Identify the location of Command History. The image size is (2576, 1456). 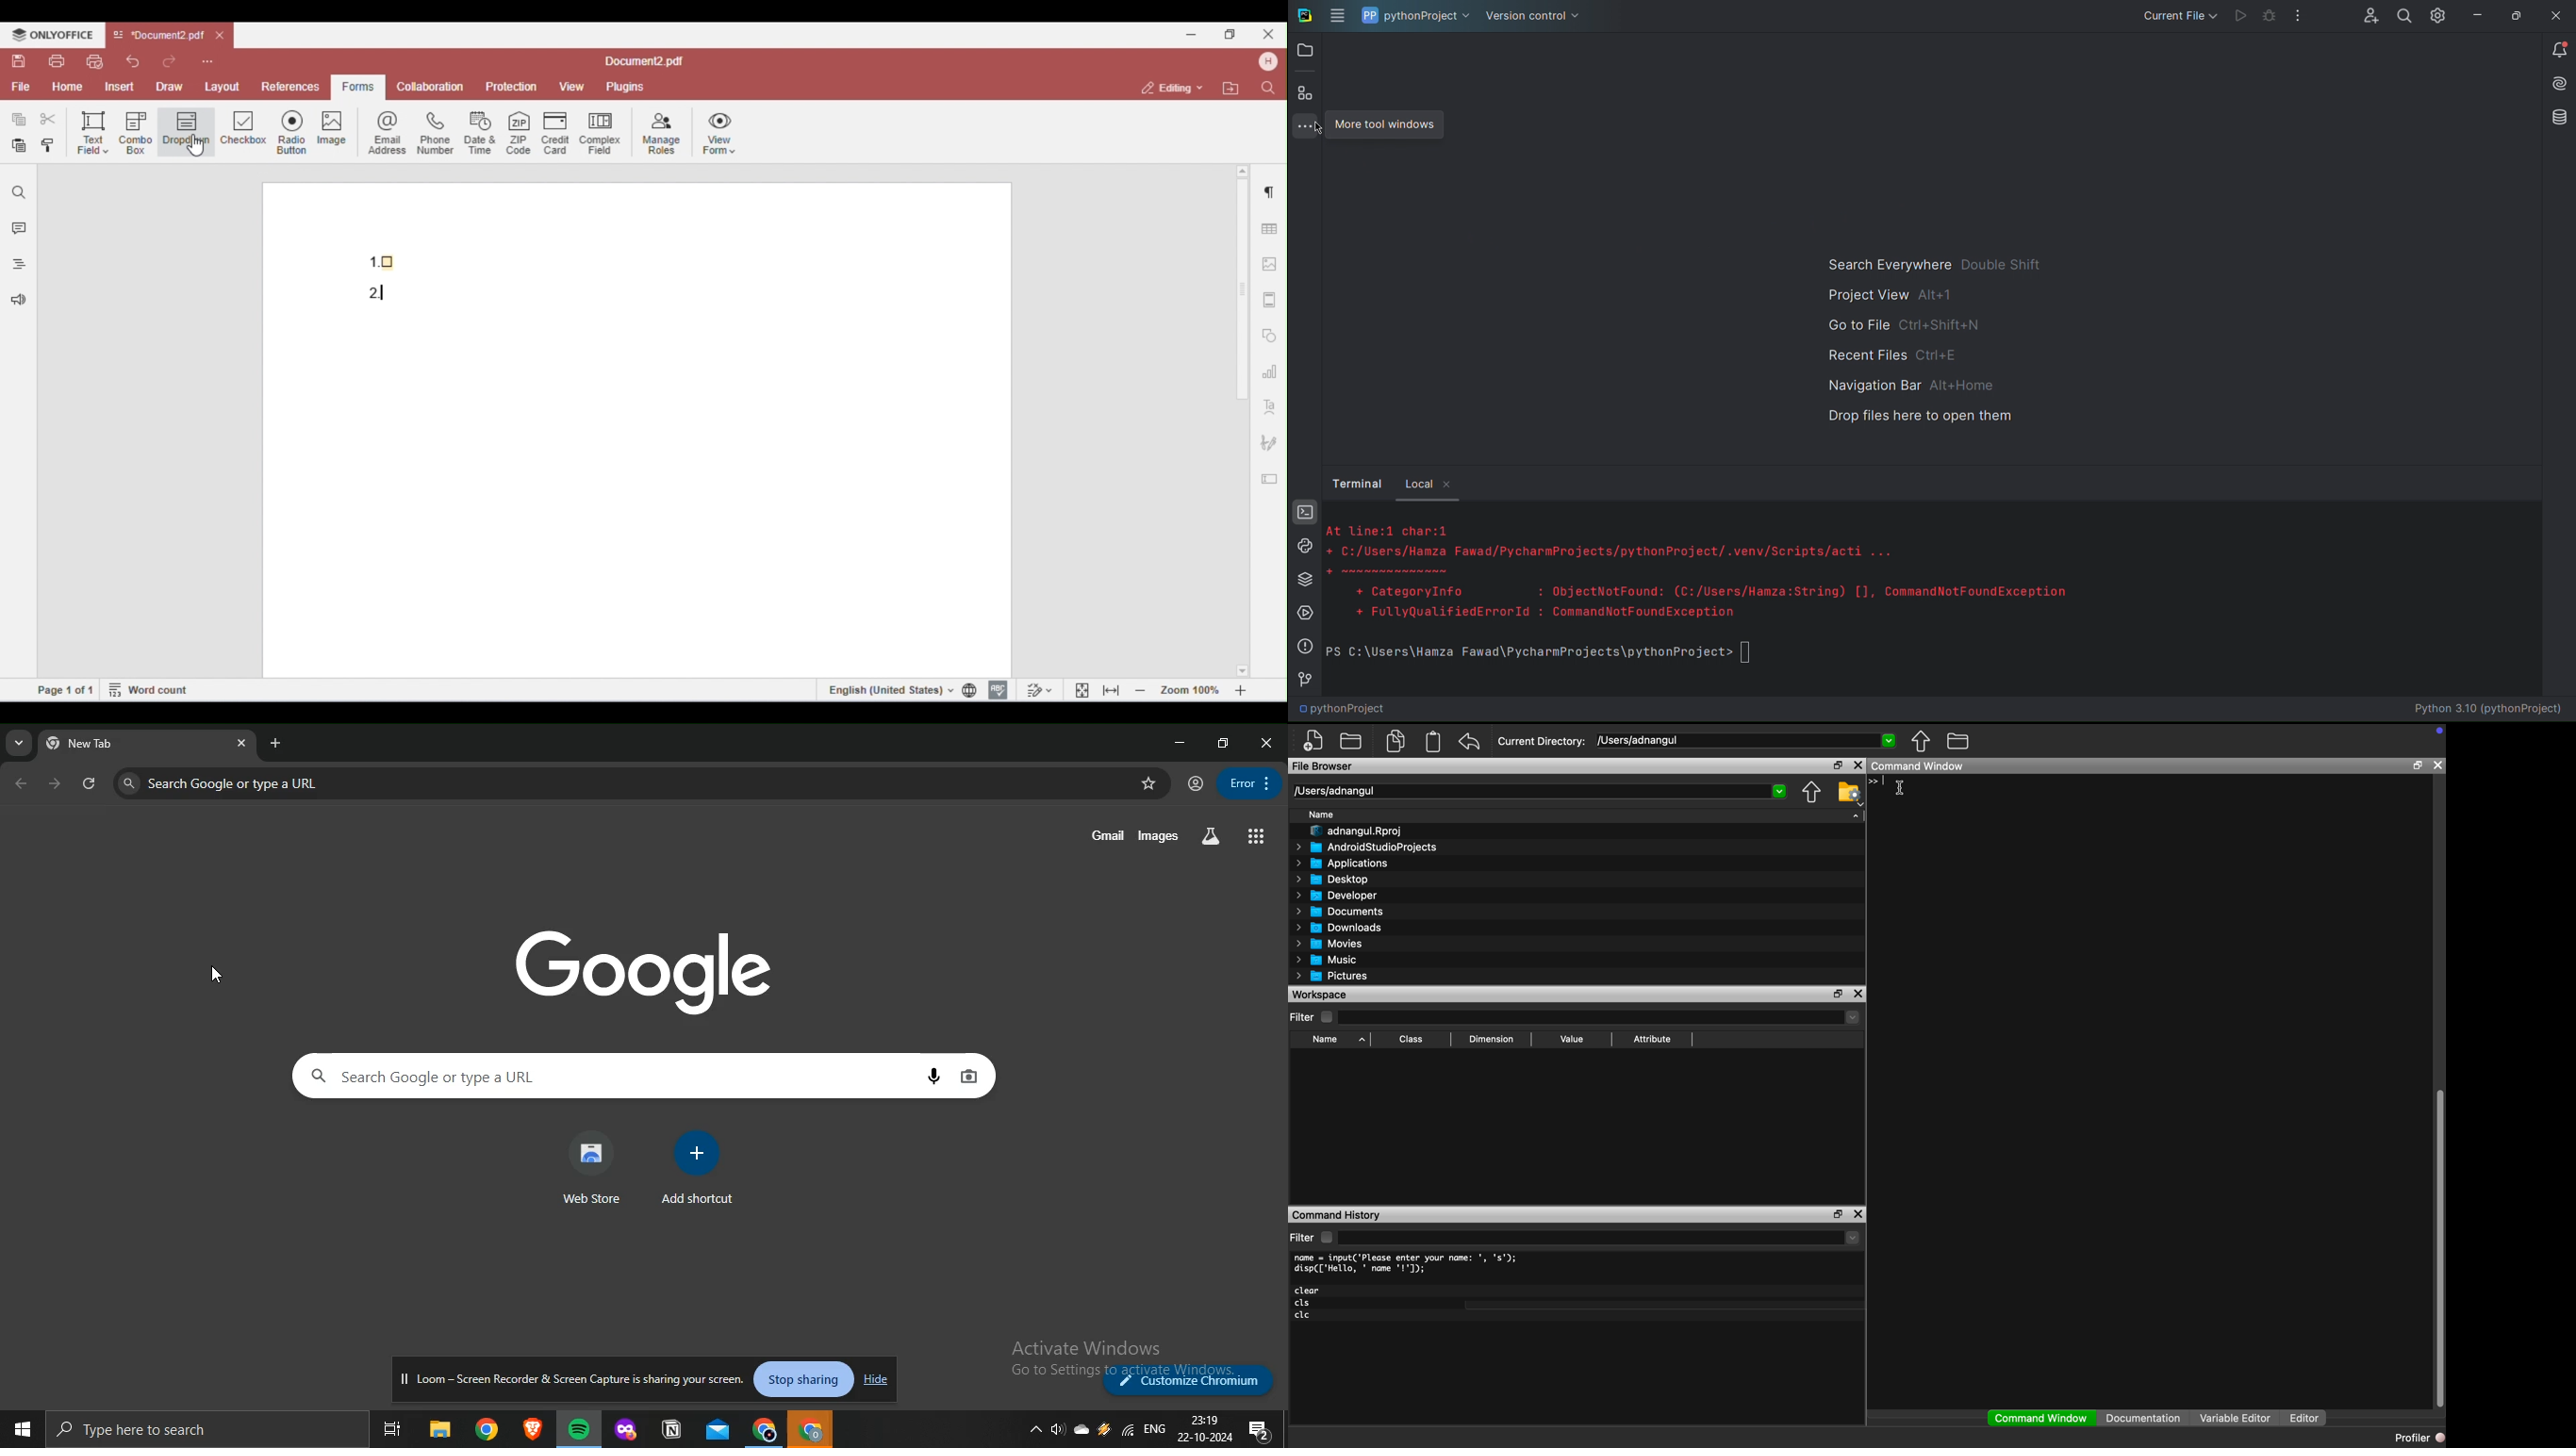
(1336, 1216).